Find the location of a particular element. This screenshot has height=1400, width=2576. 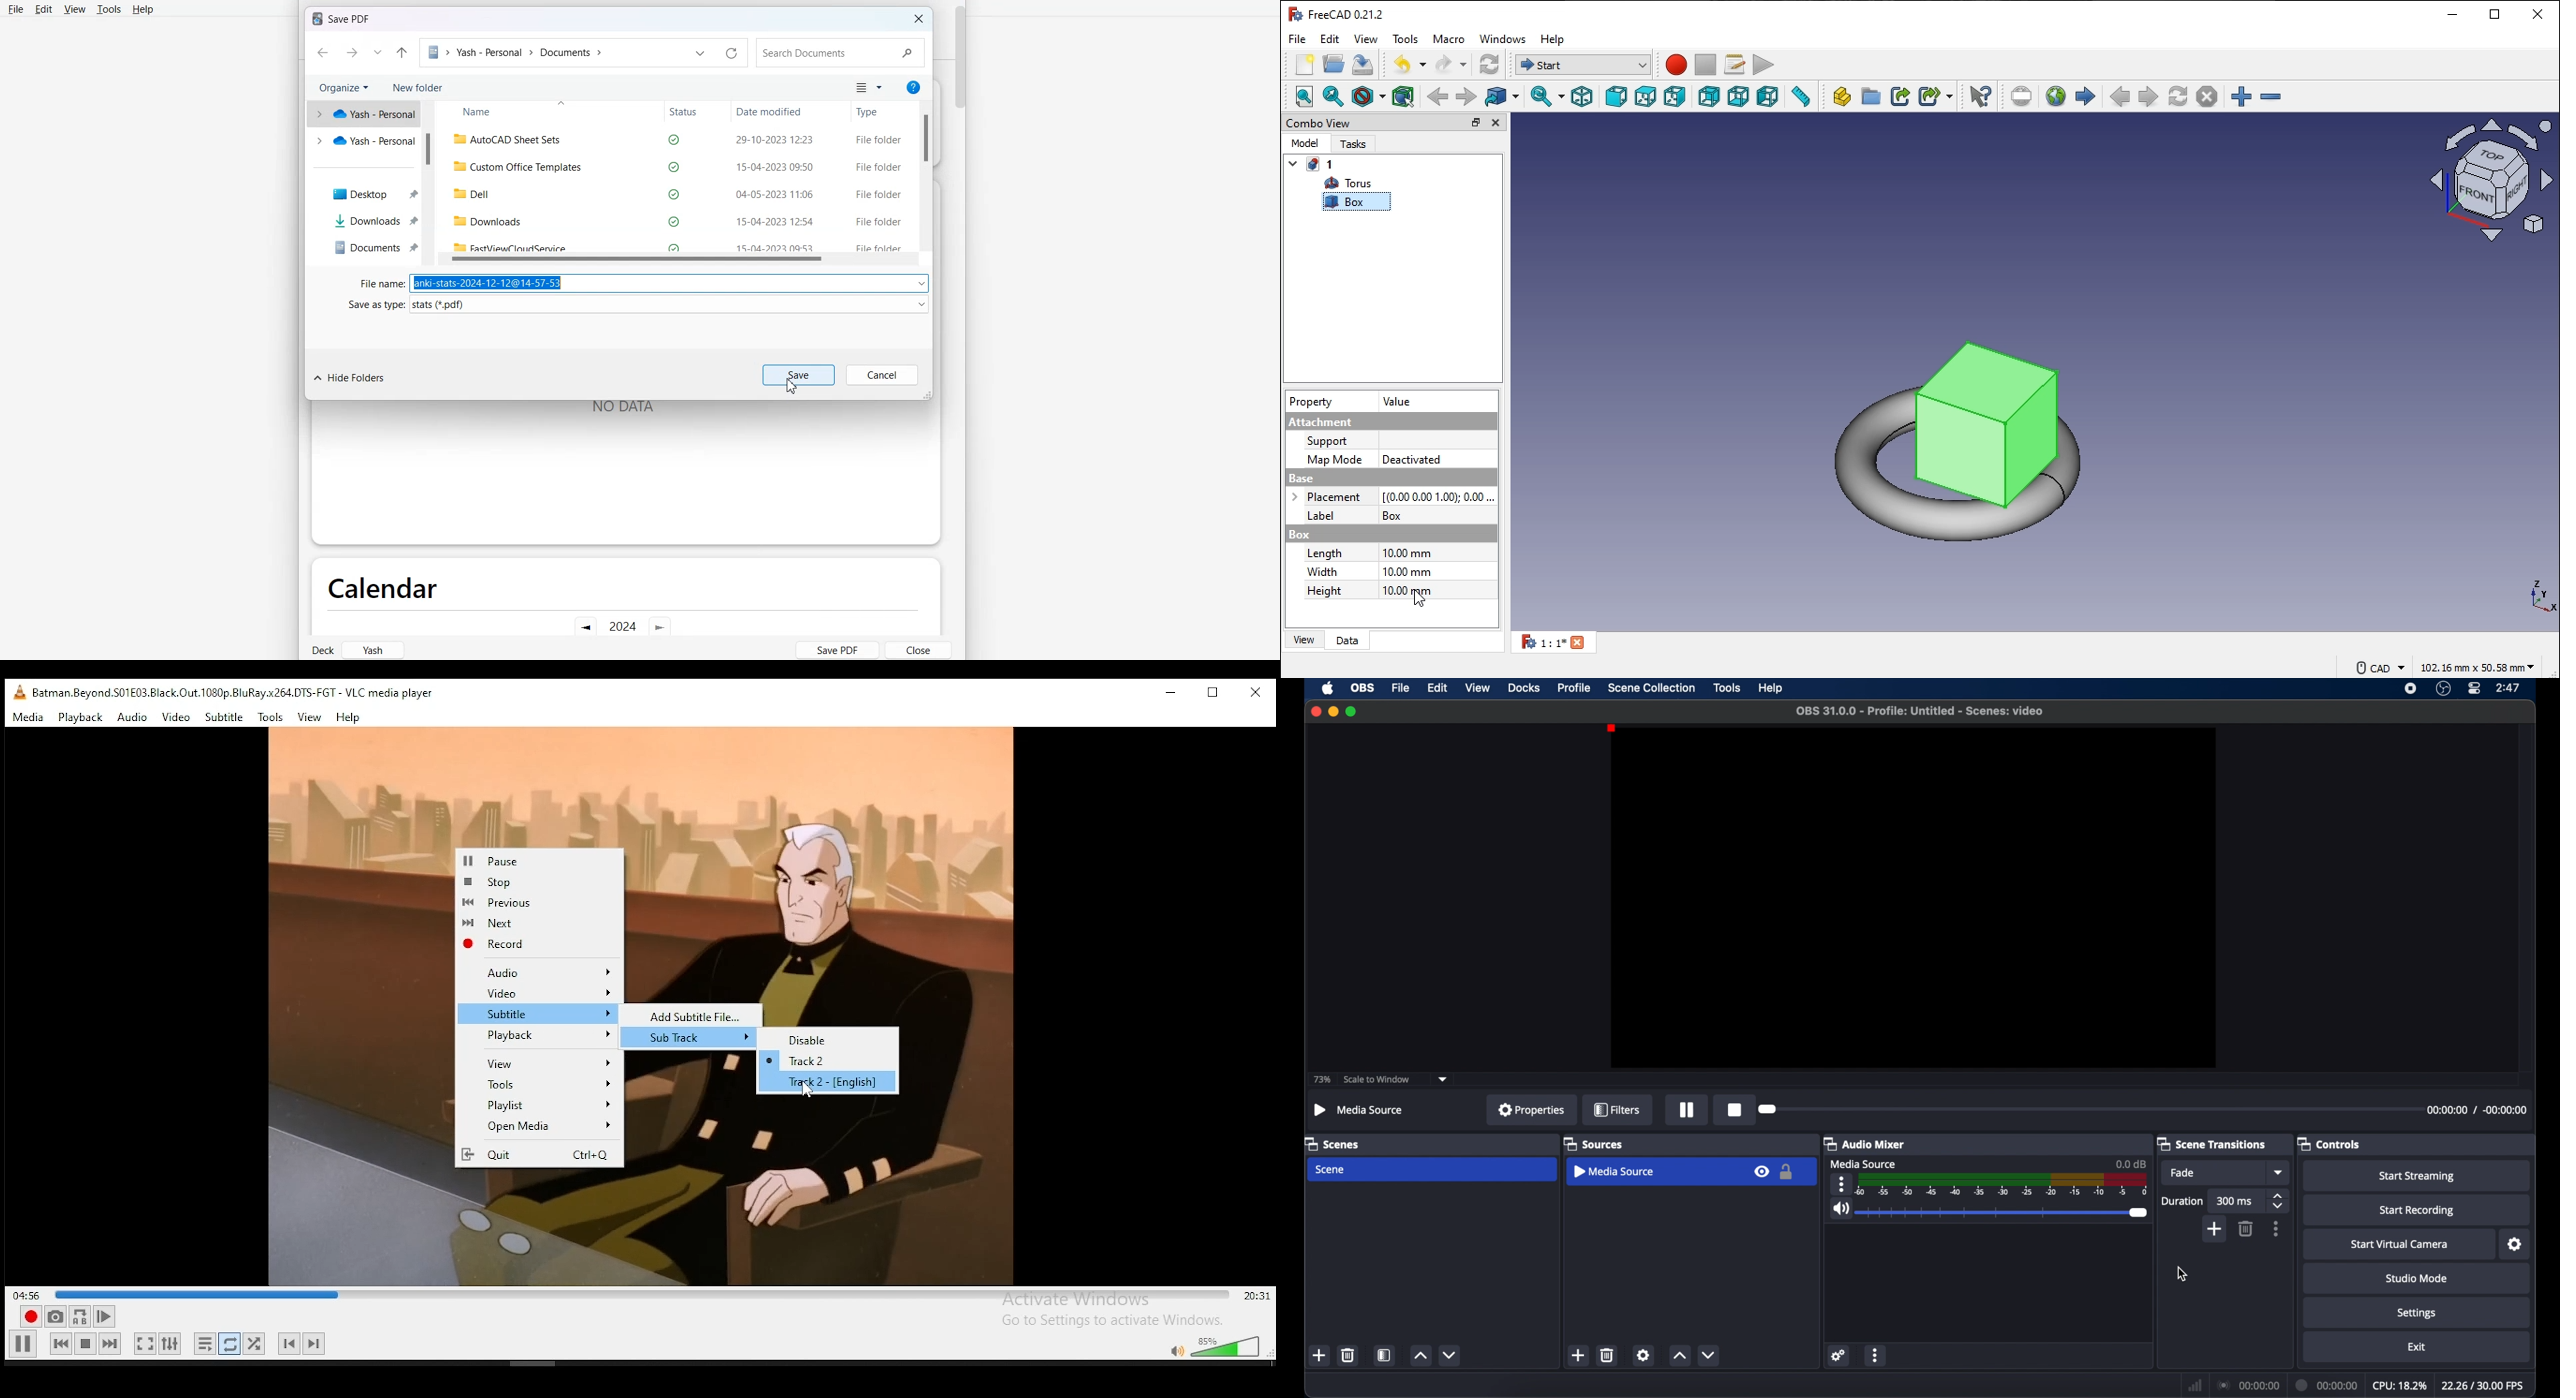

redo is located at coordinates (1453, 64).